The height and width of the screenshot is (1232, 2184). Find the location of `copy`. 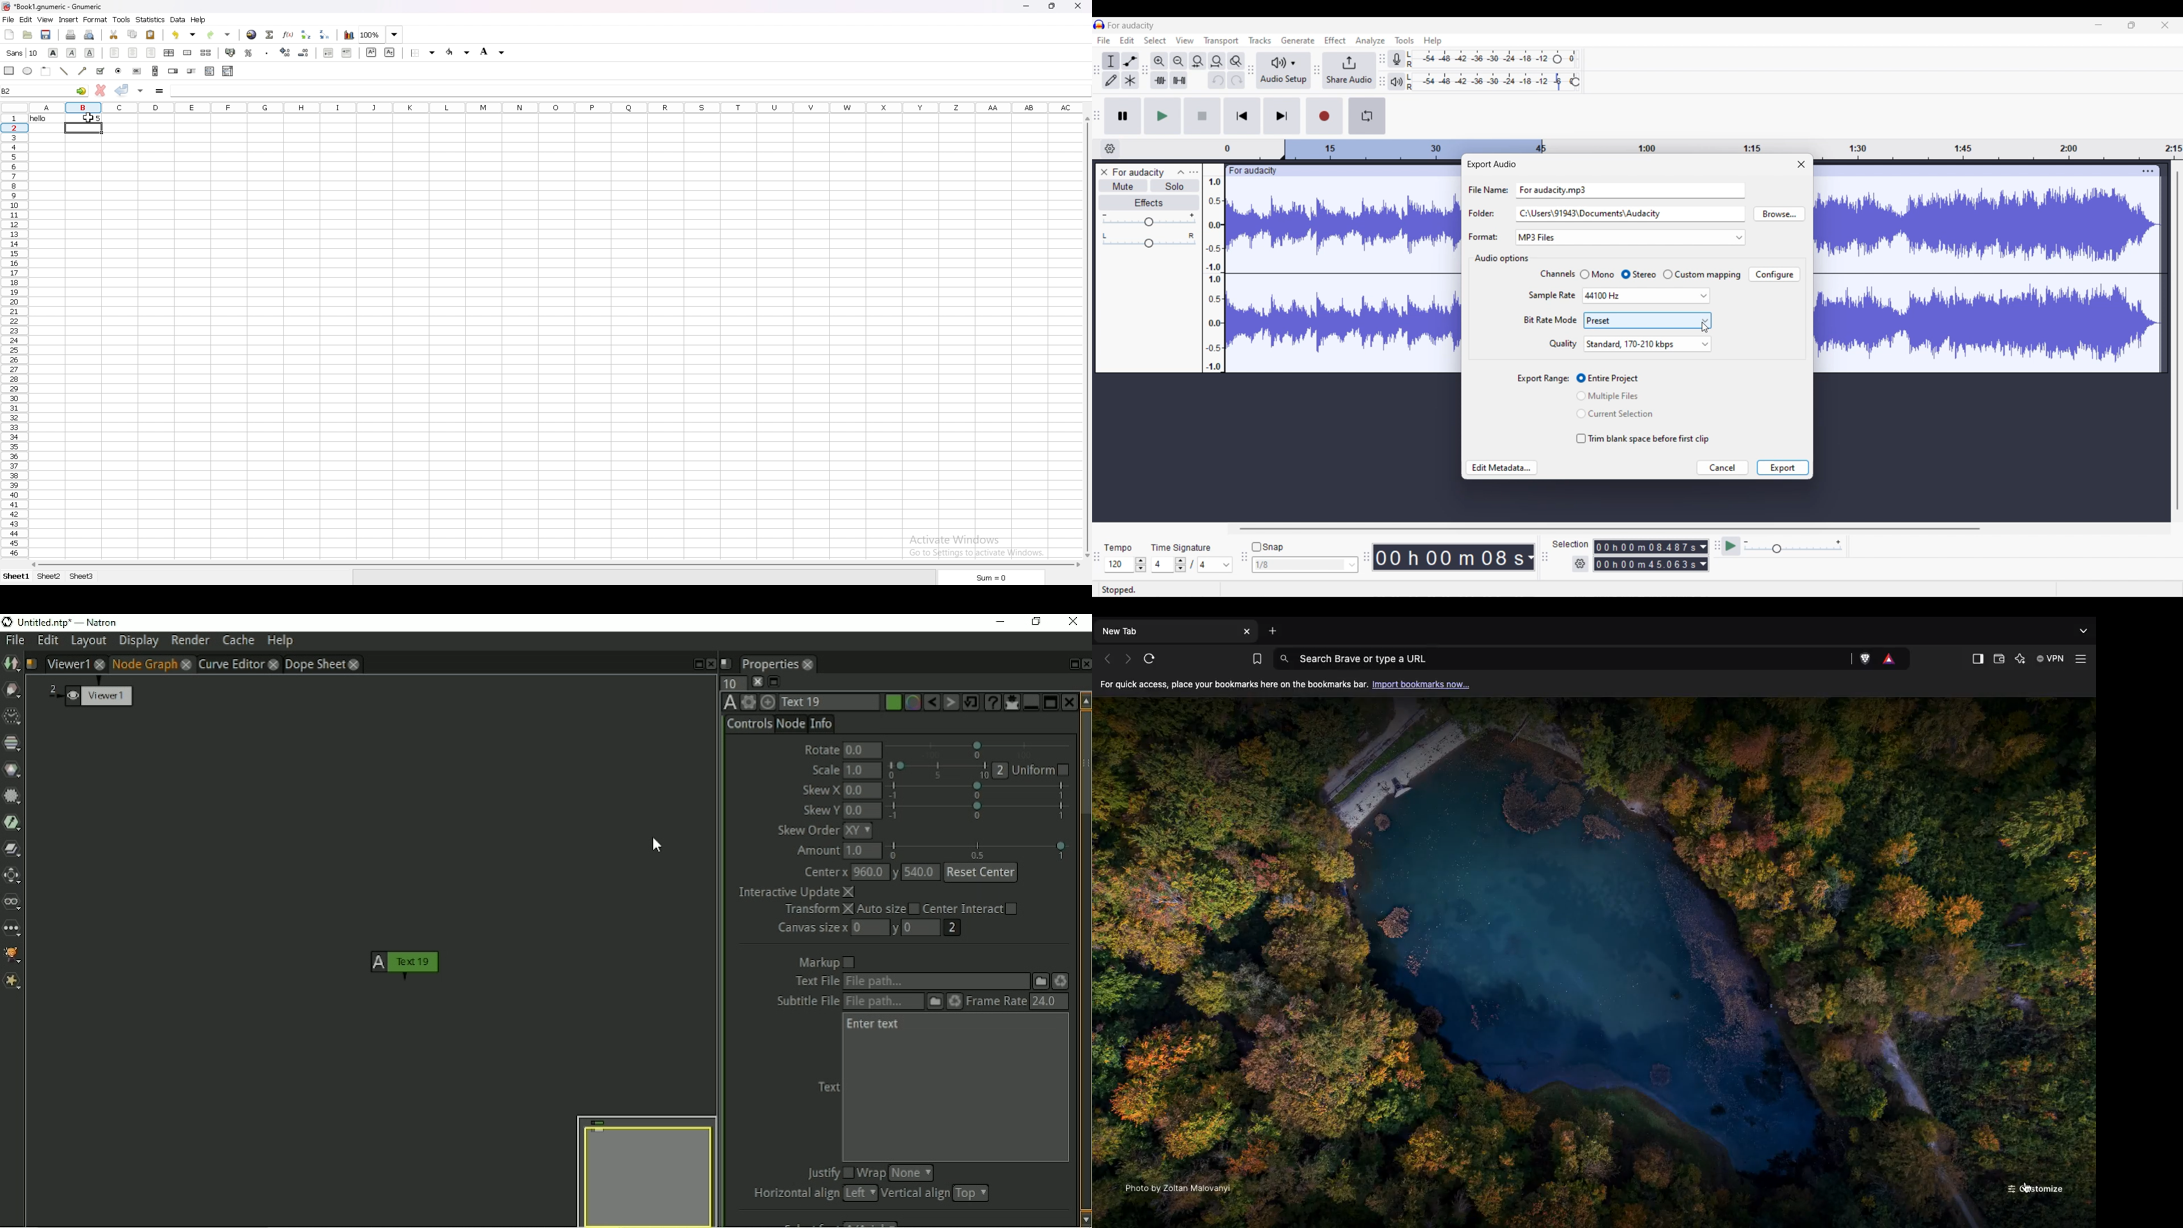

copy is located at coordinates (132, 34).